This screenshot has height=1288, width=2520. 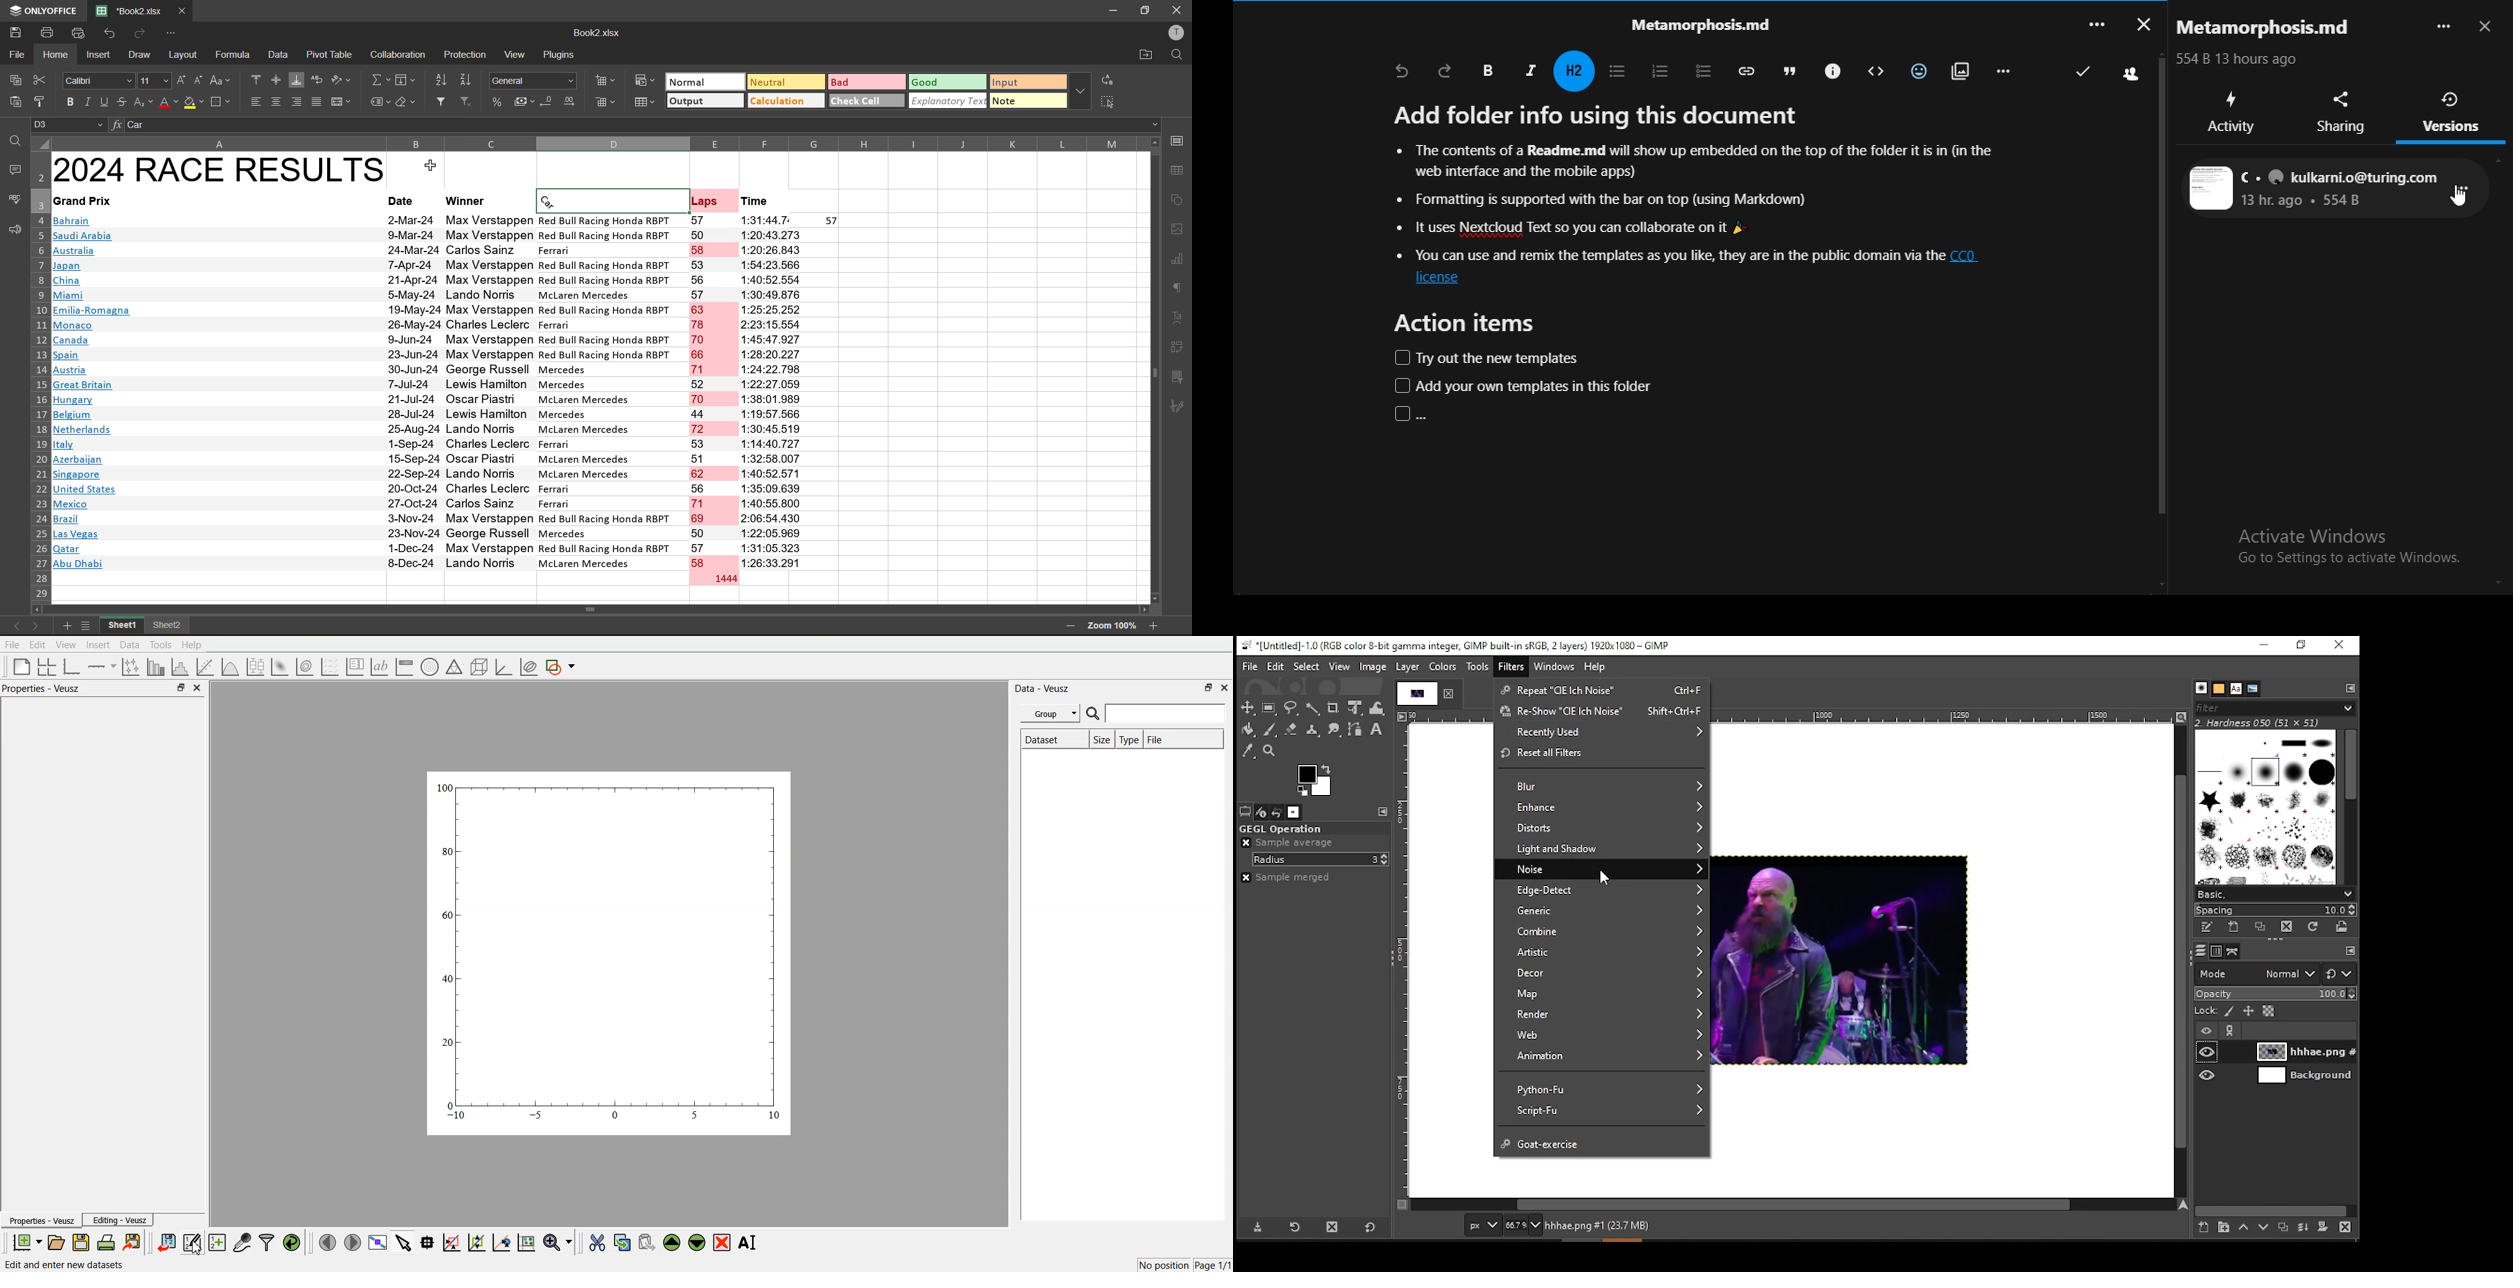 I want to click on signature, so click(x=1178, y=406).